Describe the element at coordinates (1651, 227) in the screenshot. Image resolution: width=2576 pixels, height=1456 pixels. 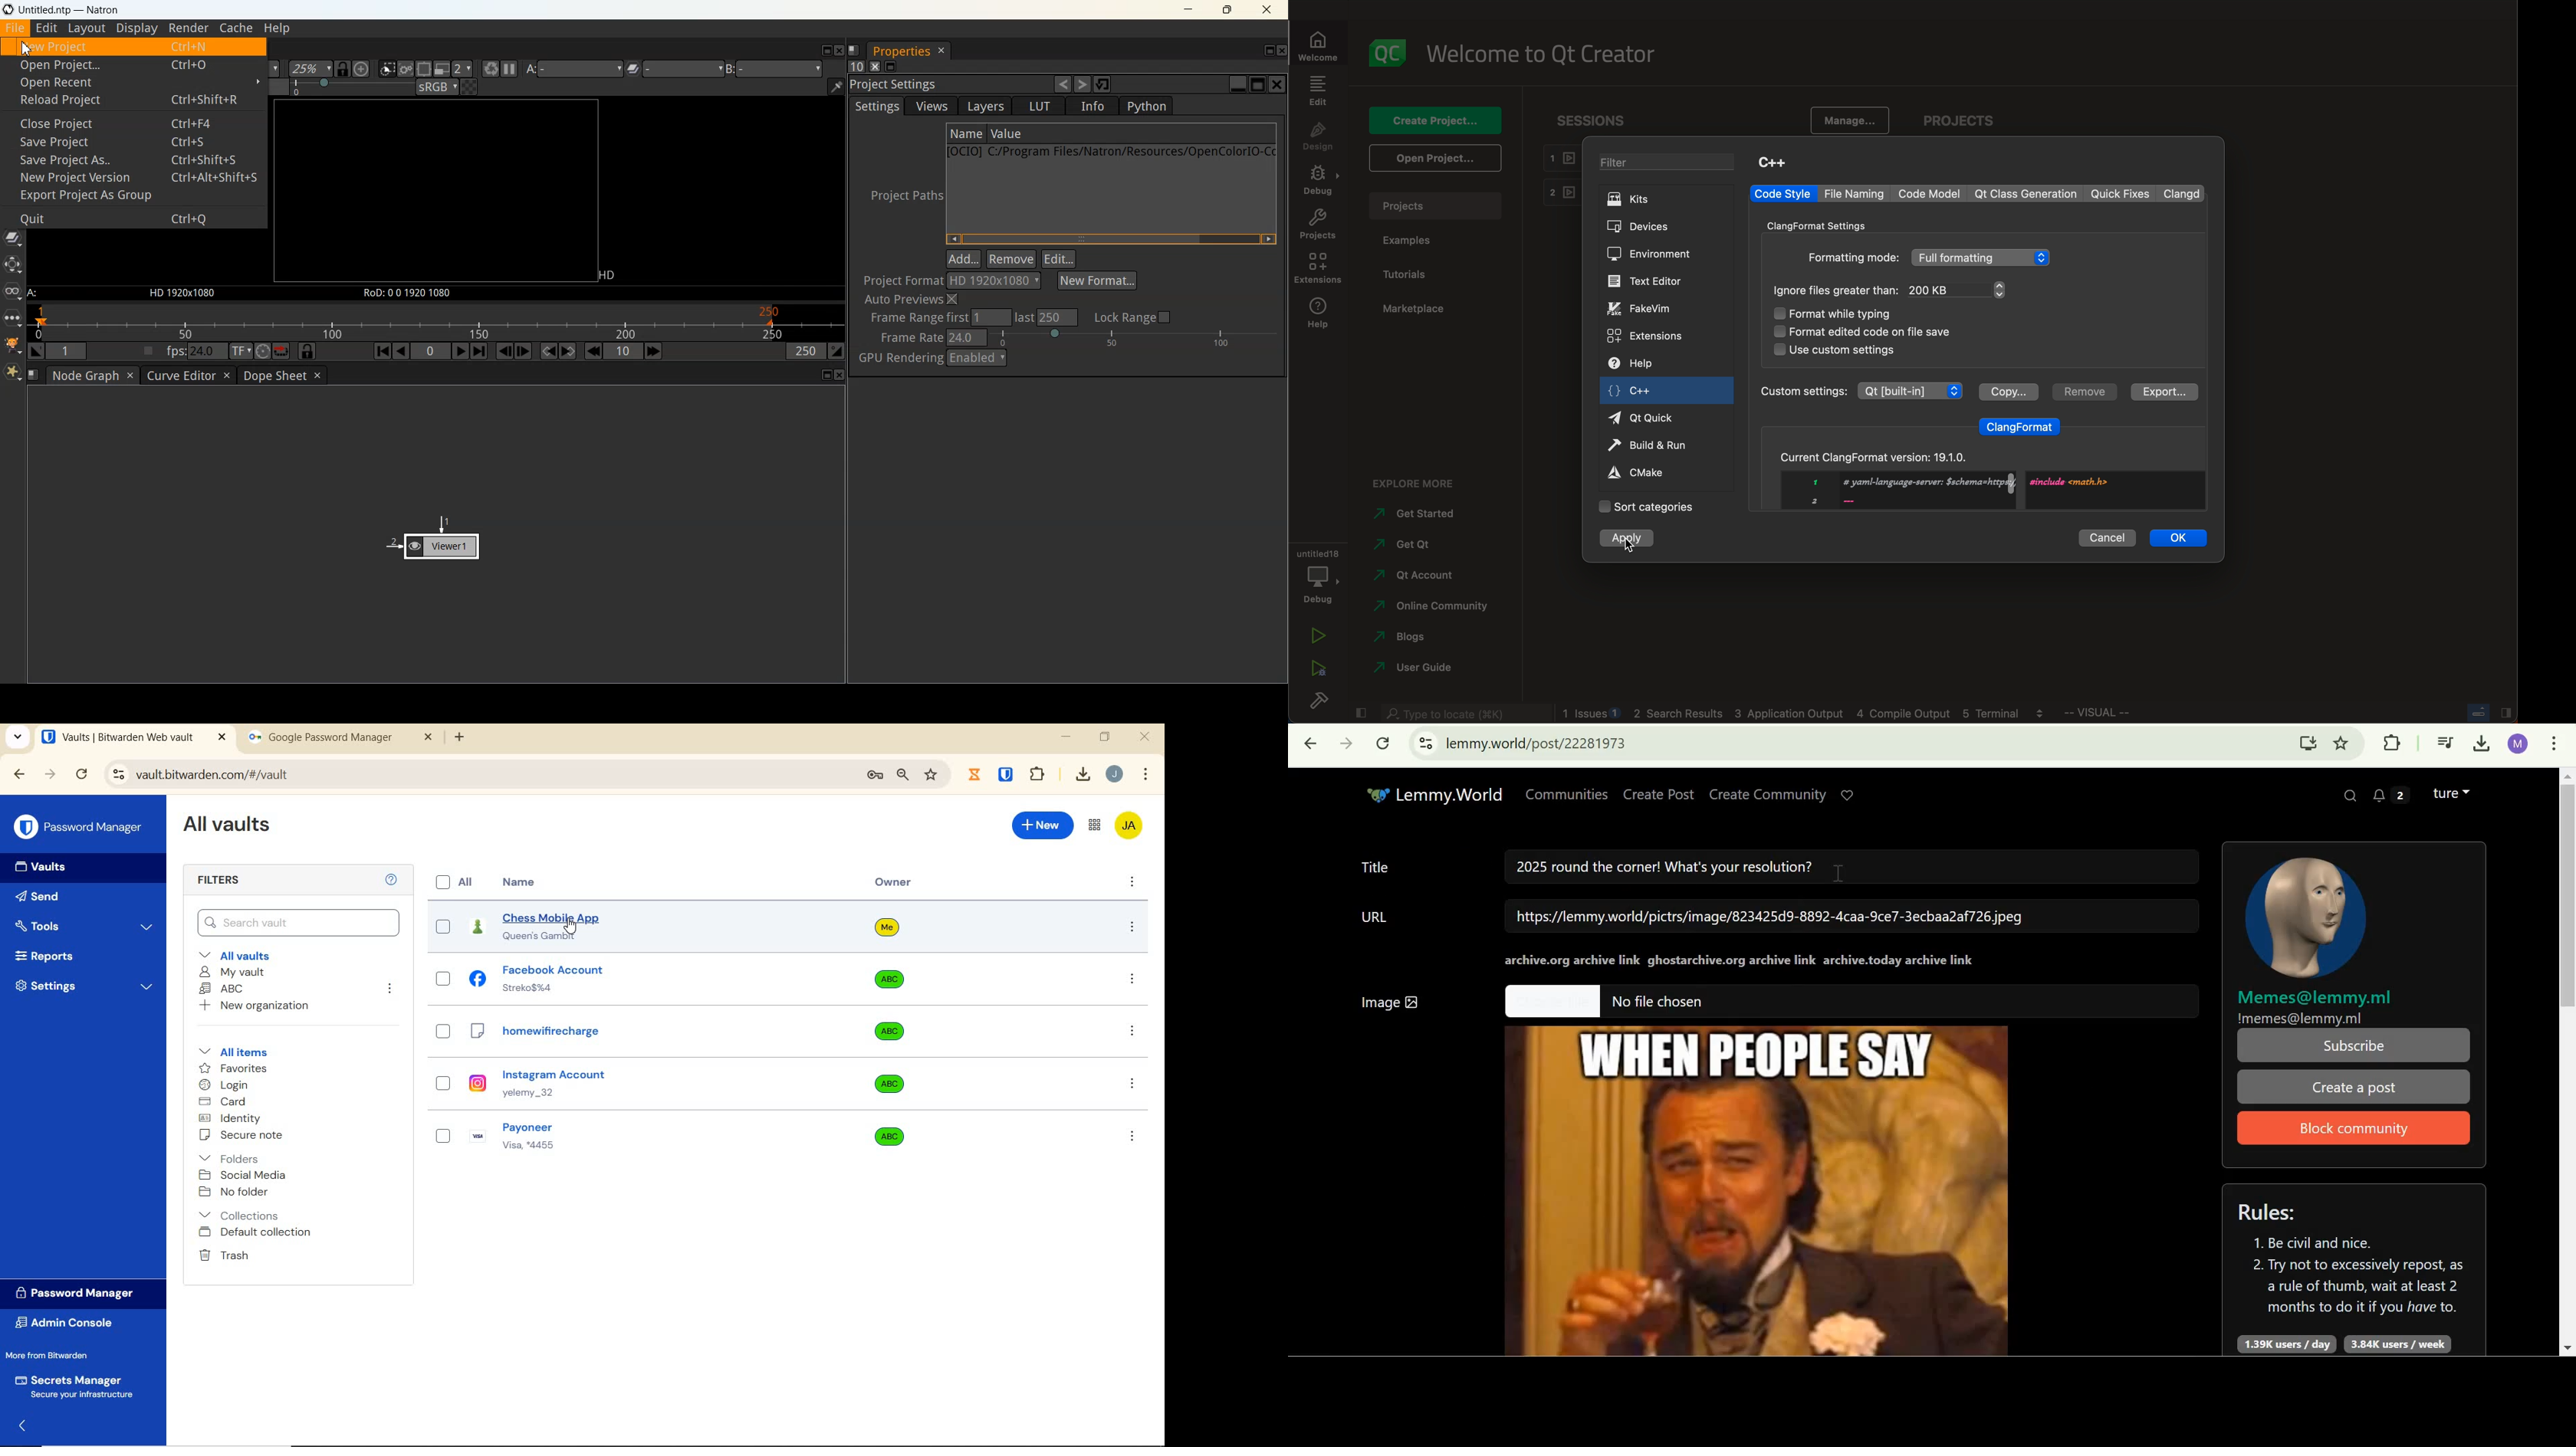
I see `devices` at that location.